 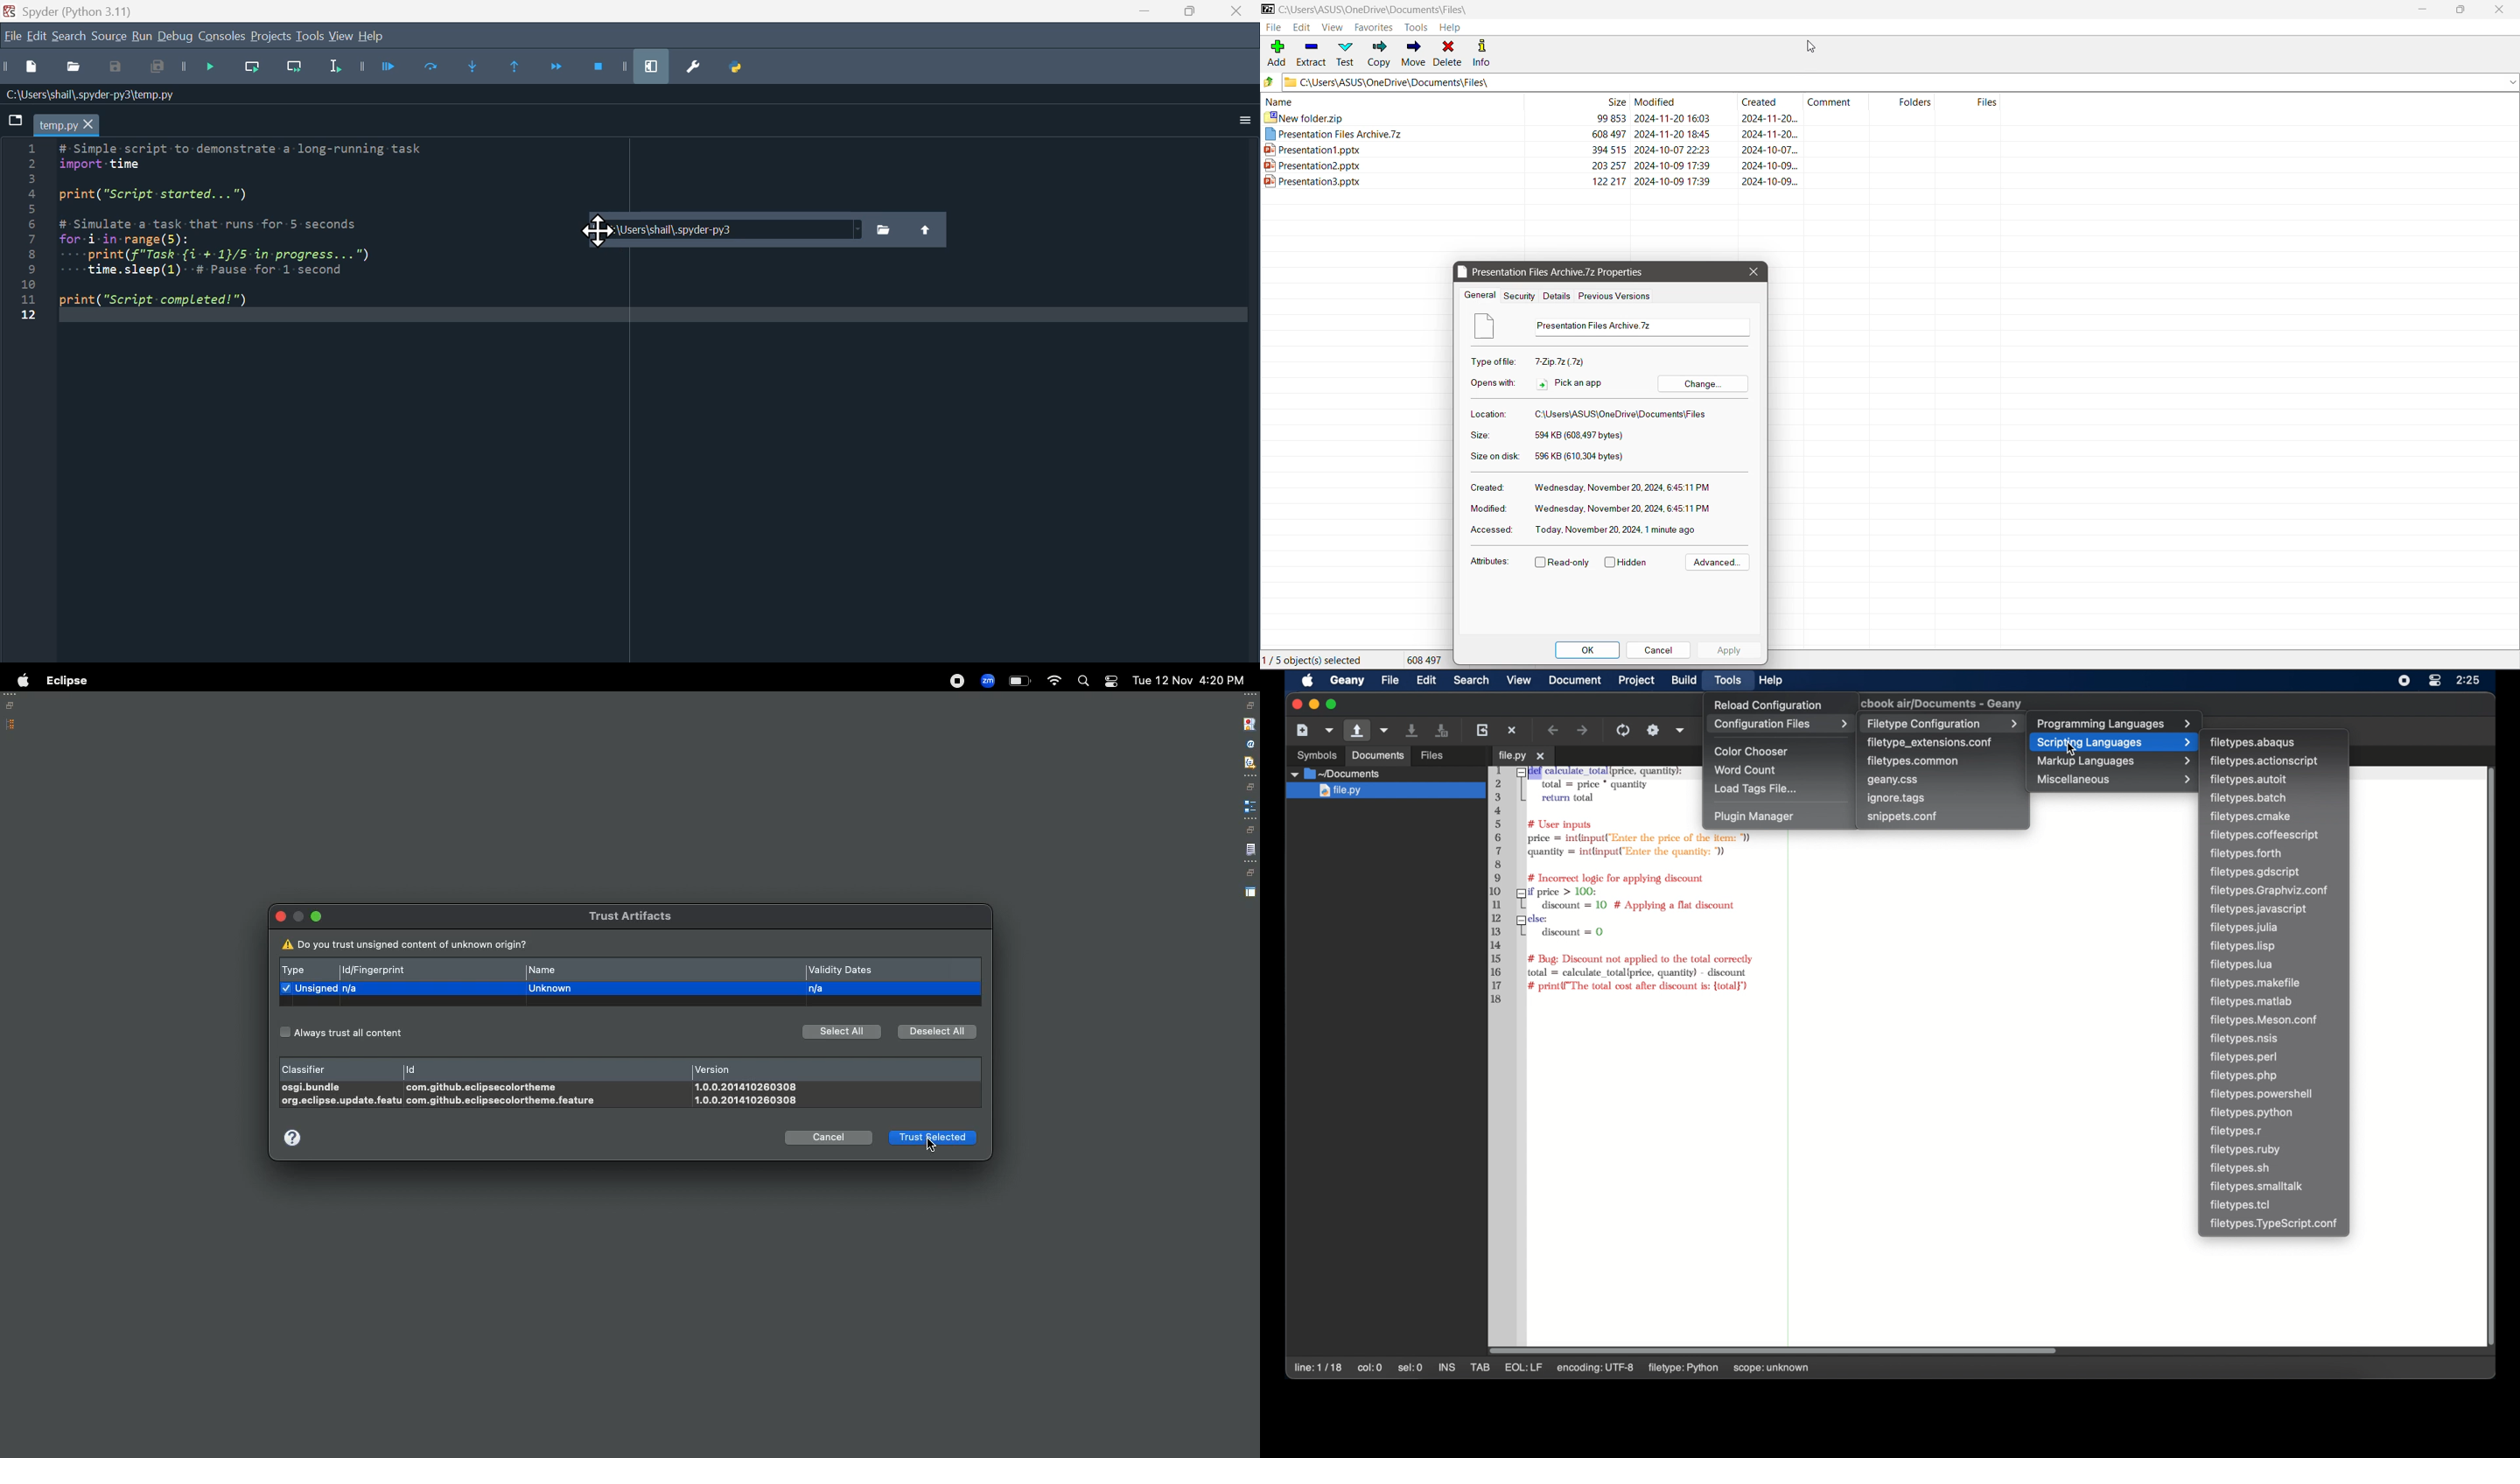 What do you see at coordinates (290, 989) in the screenshot?
I see `Select` at bounding box center [290, 989].